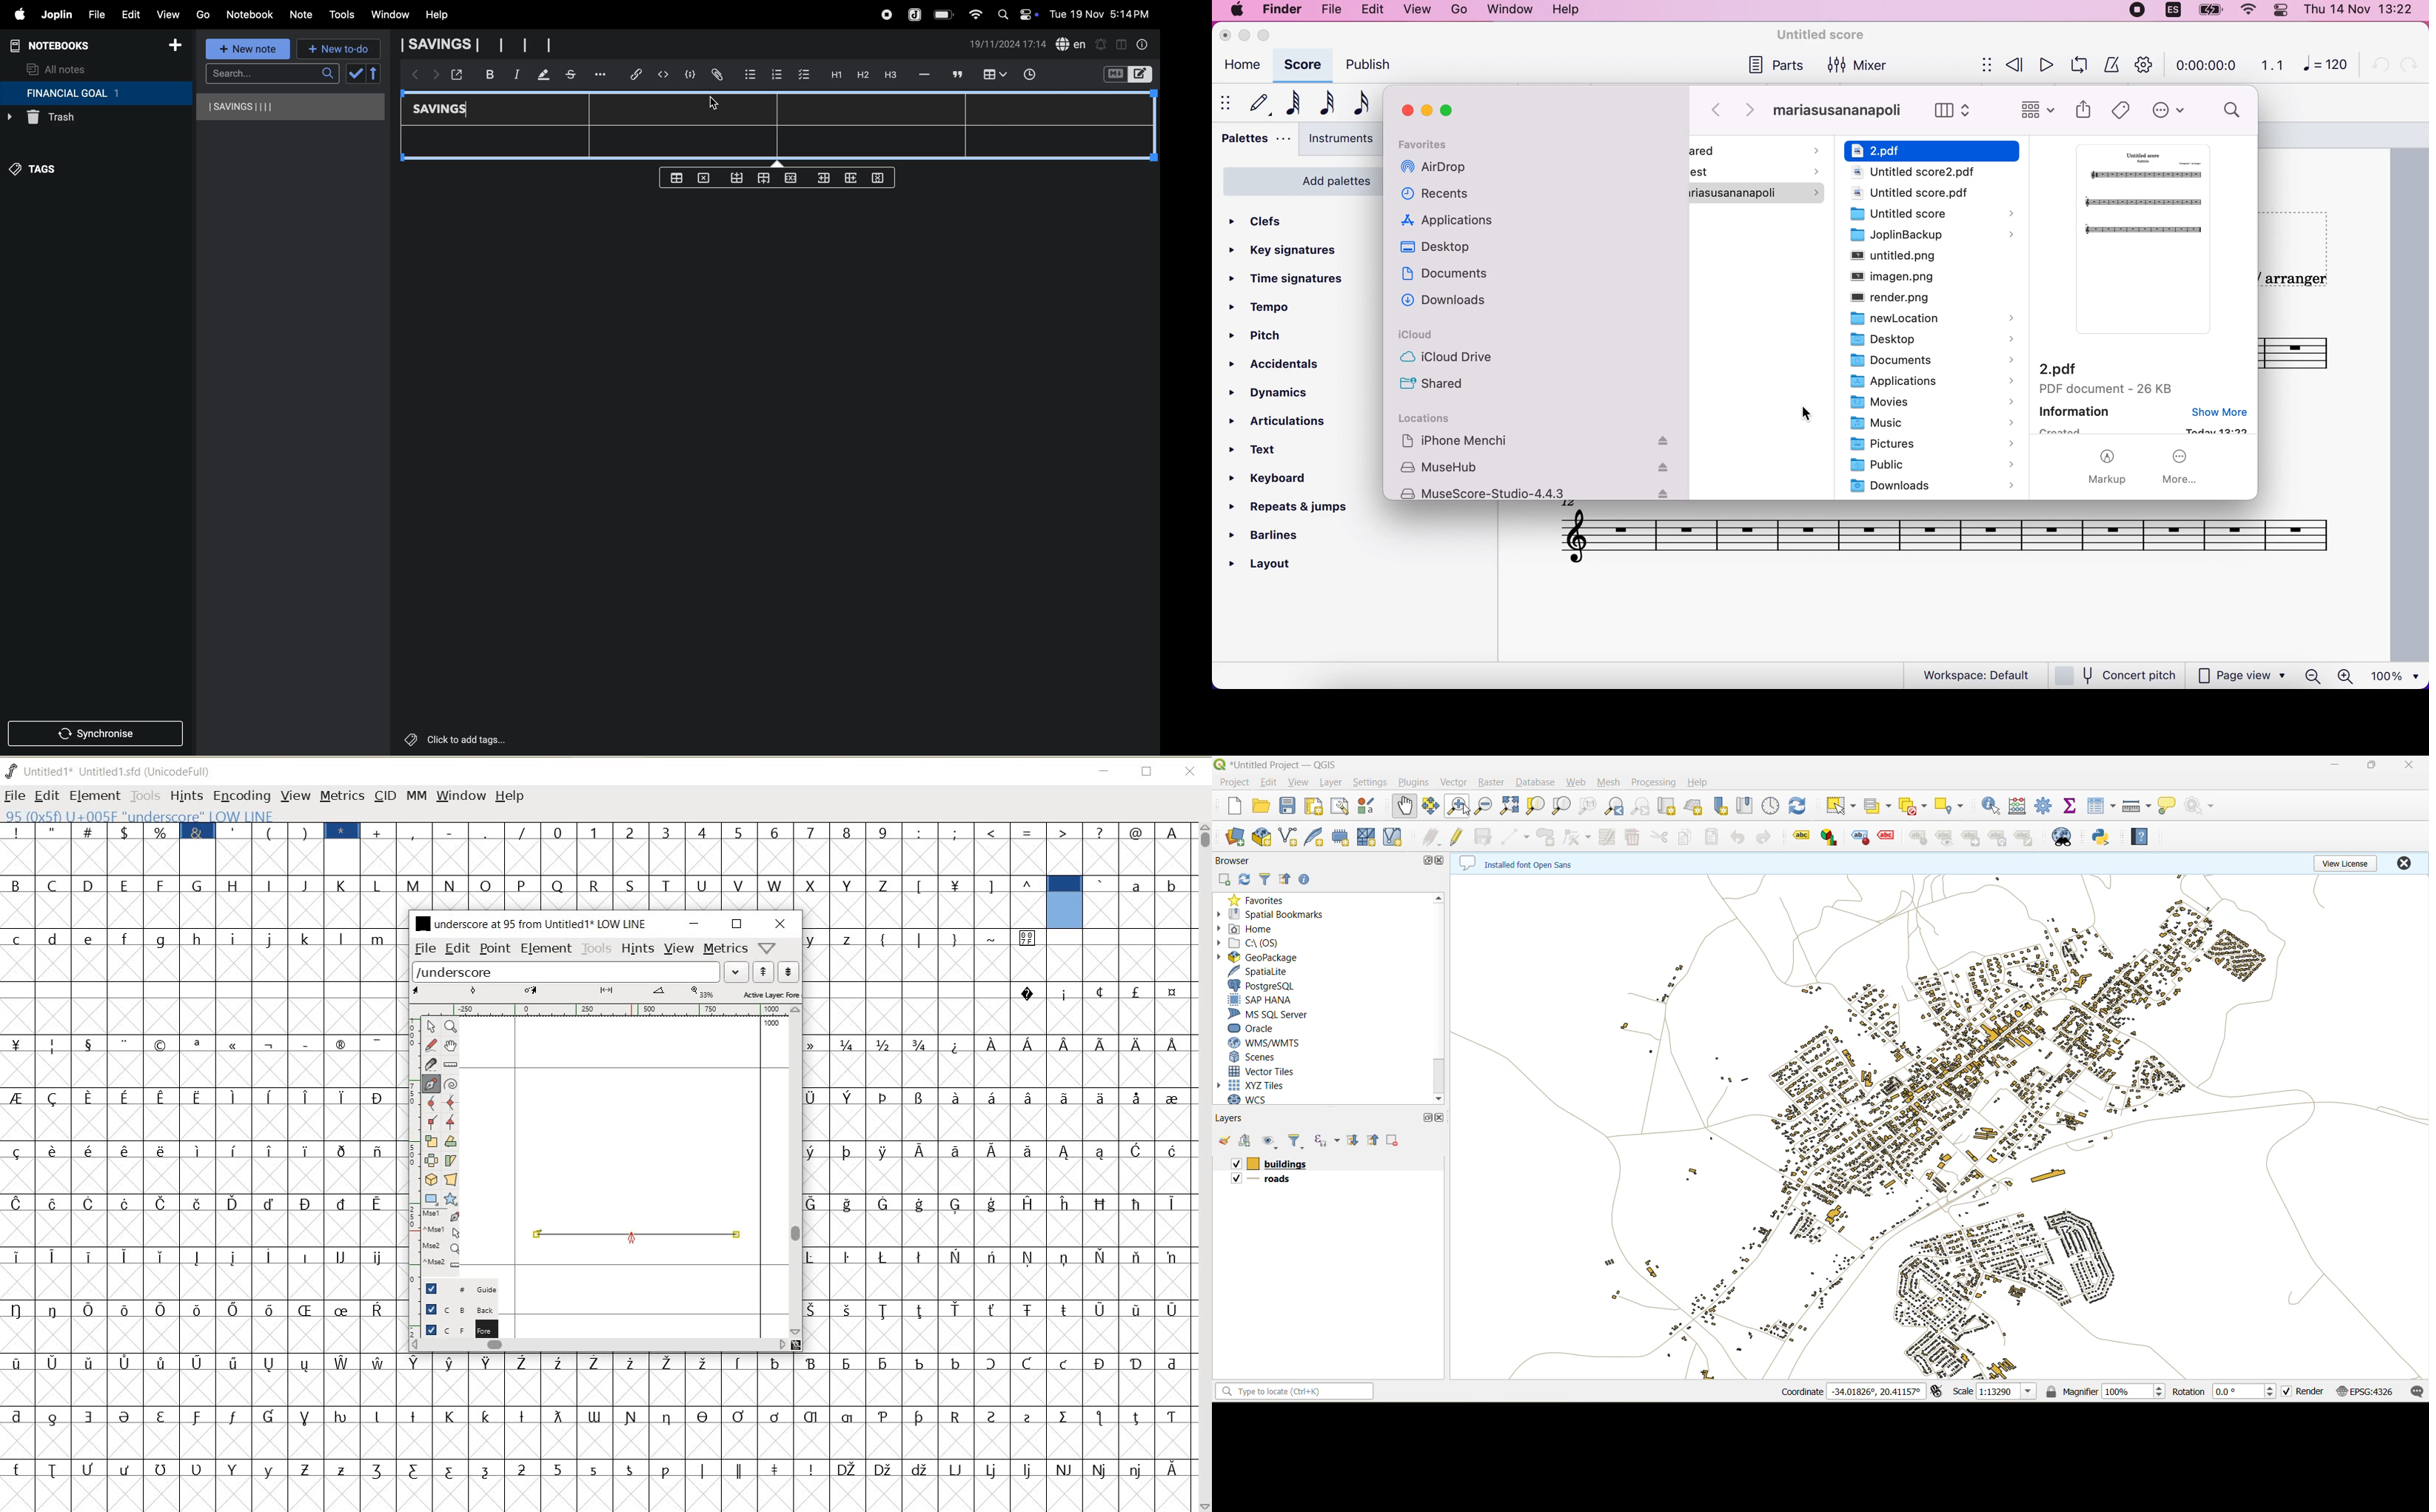 The height and width of the screenshot is (1512, 2436). I want to click on savings, so click(292, 107).